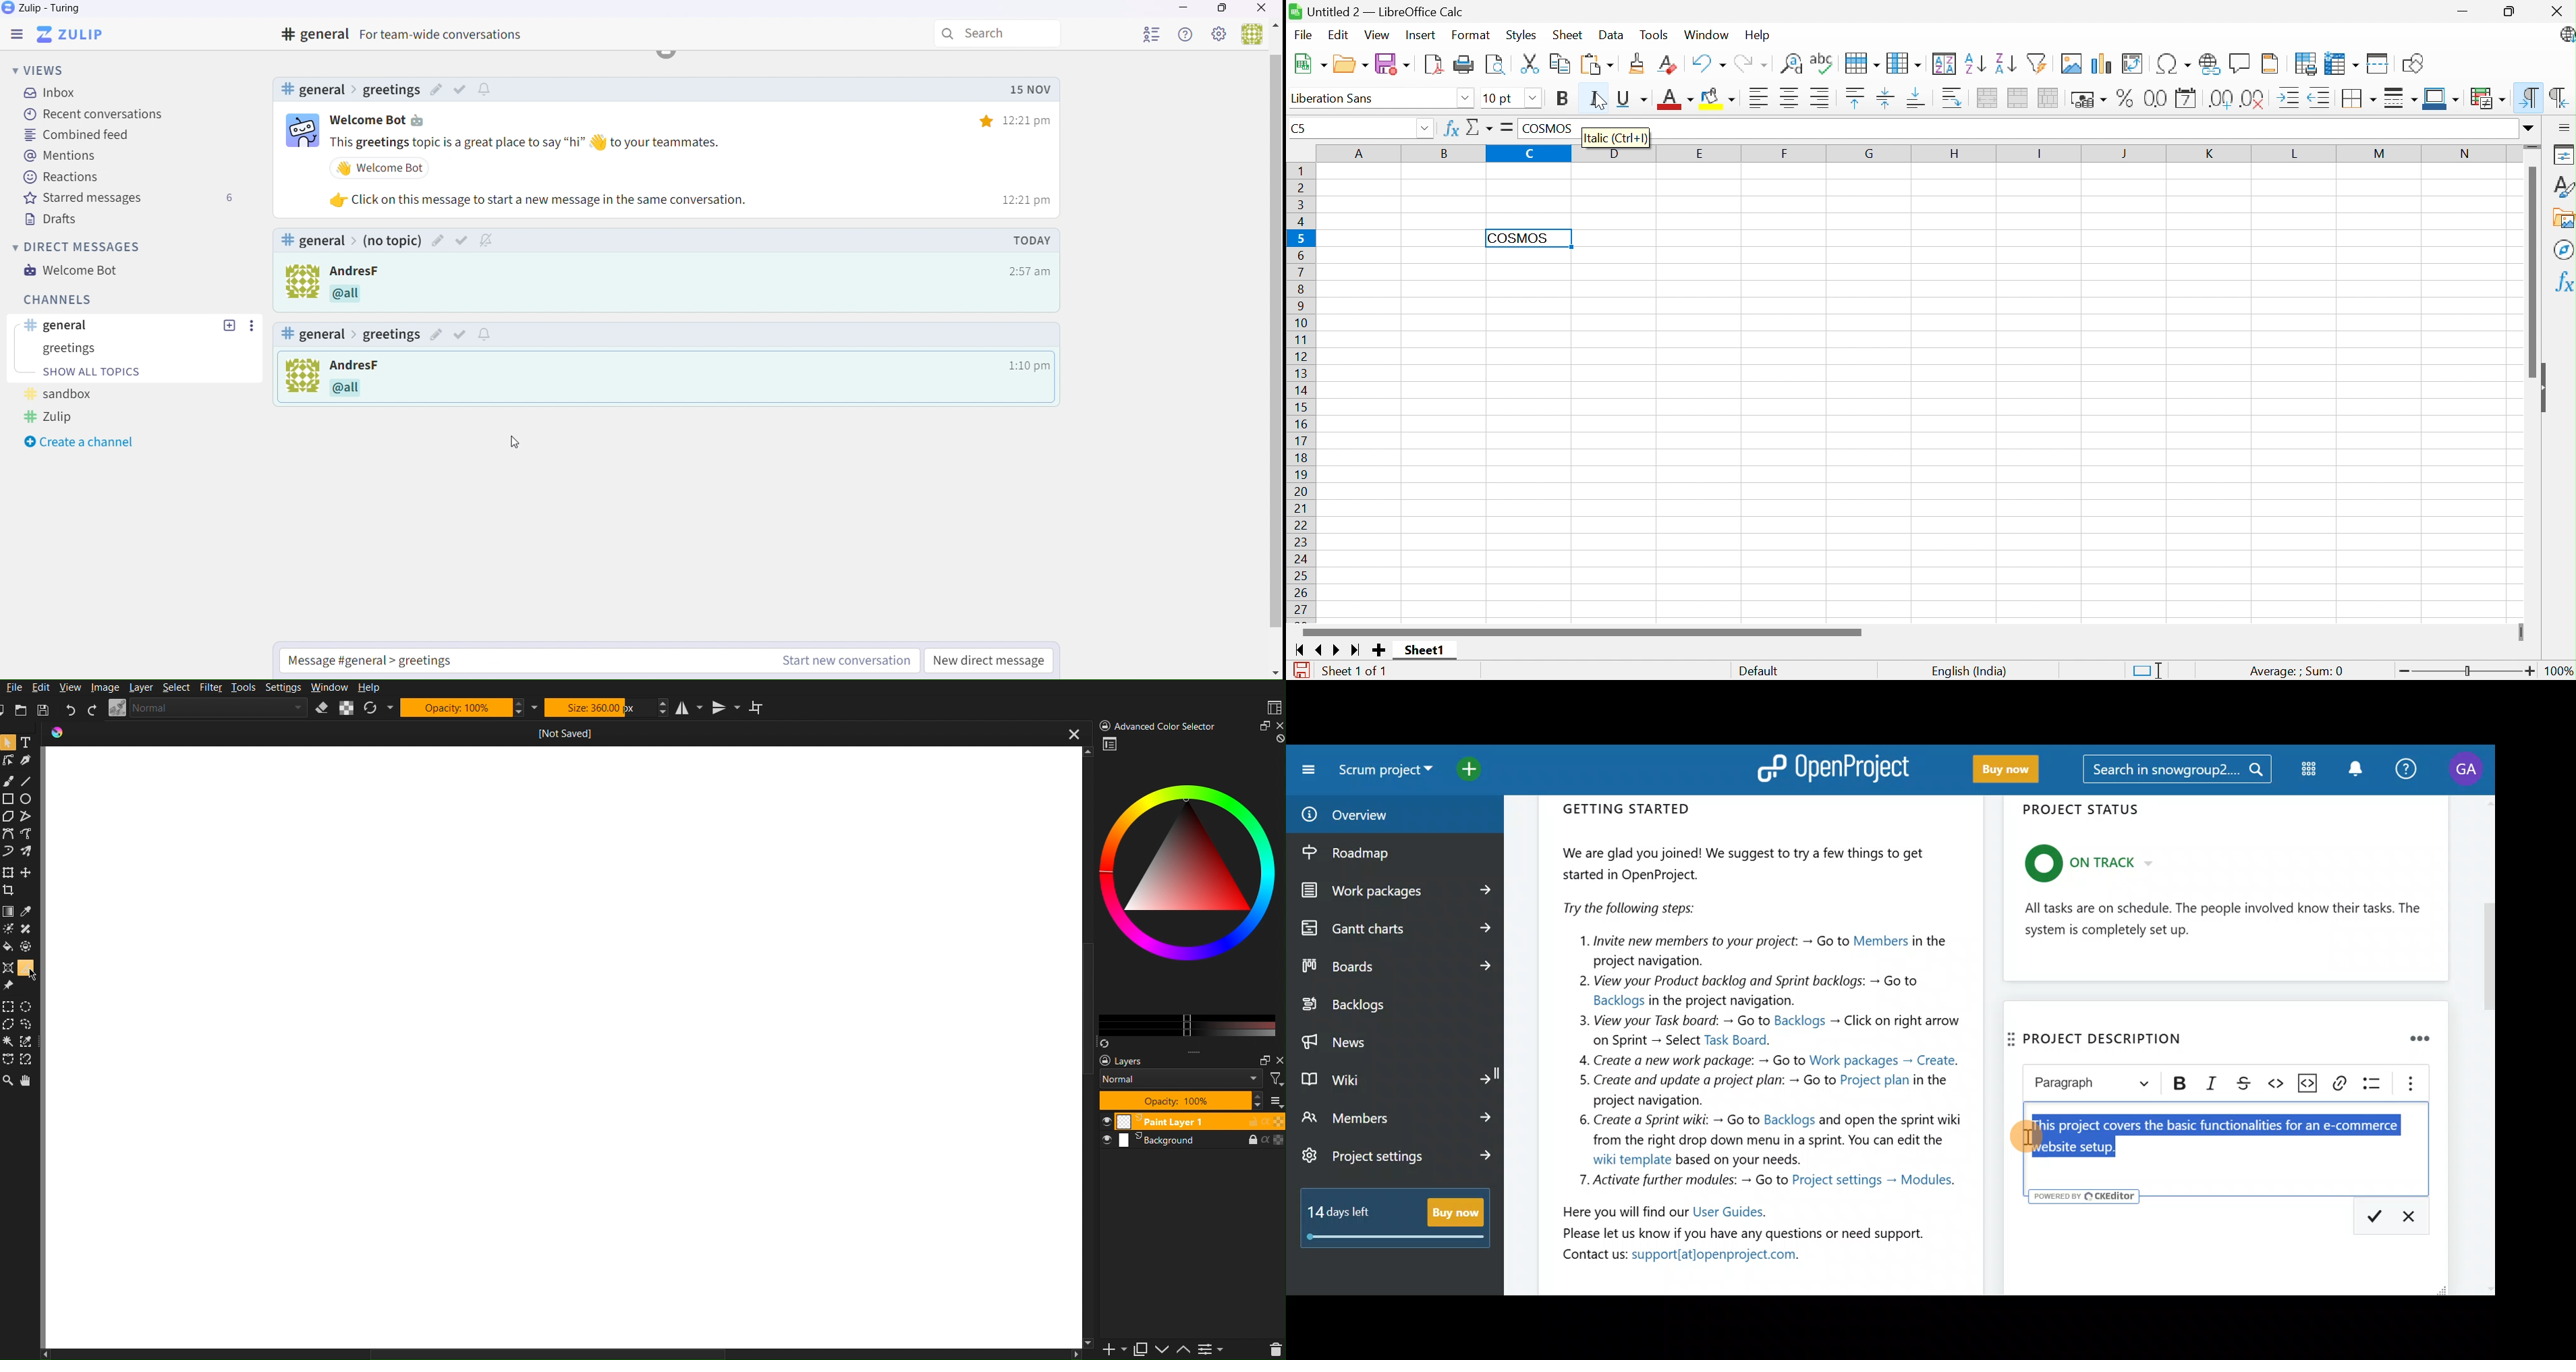 The image size is (2576, 1372). Describe the element at coordinates (1299, 393) in the screenshot. I see `Row numbers` at that location.